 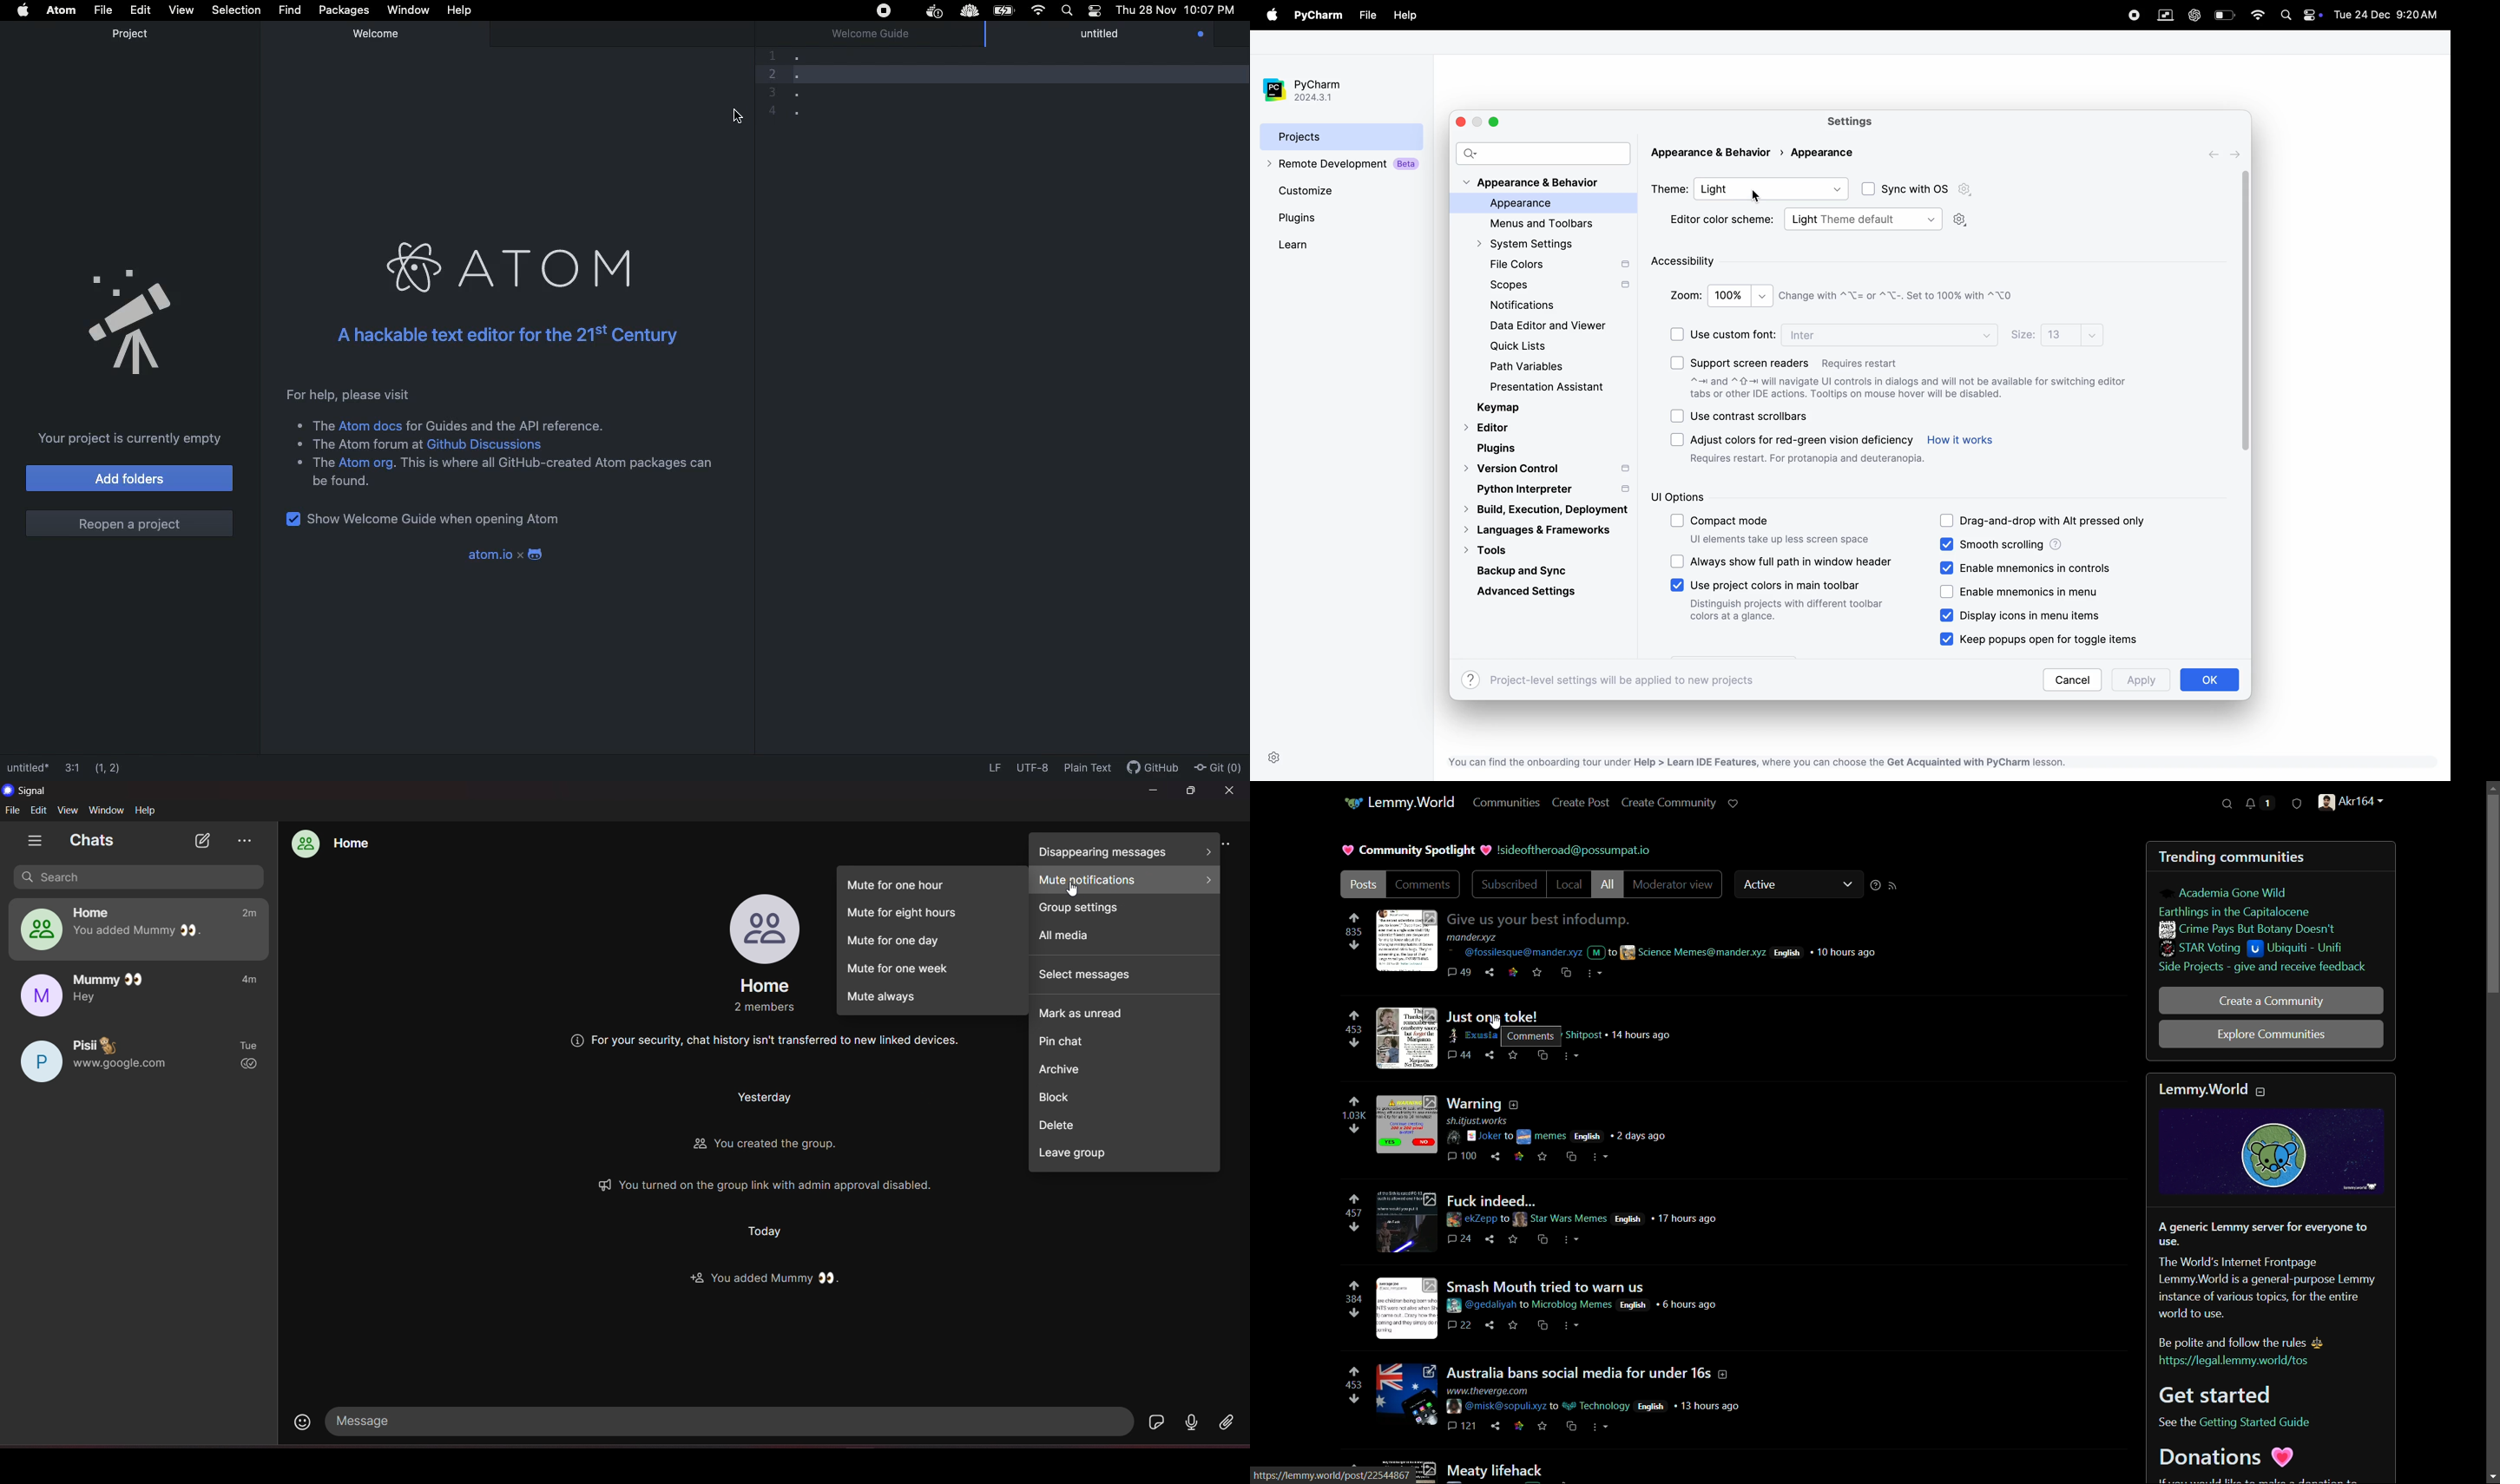 I want to click on save, so click(x=1542, y=1427).